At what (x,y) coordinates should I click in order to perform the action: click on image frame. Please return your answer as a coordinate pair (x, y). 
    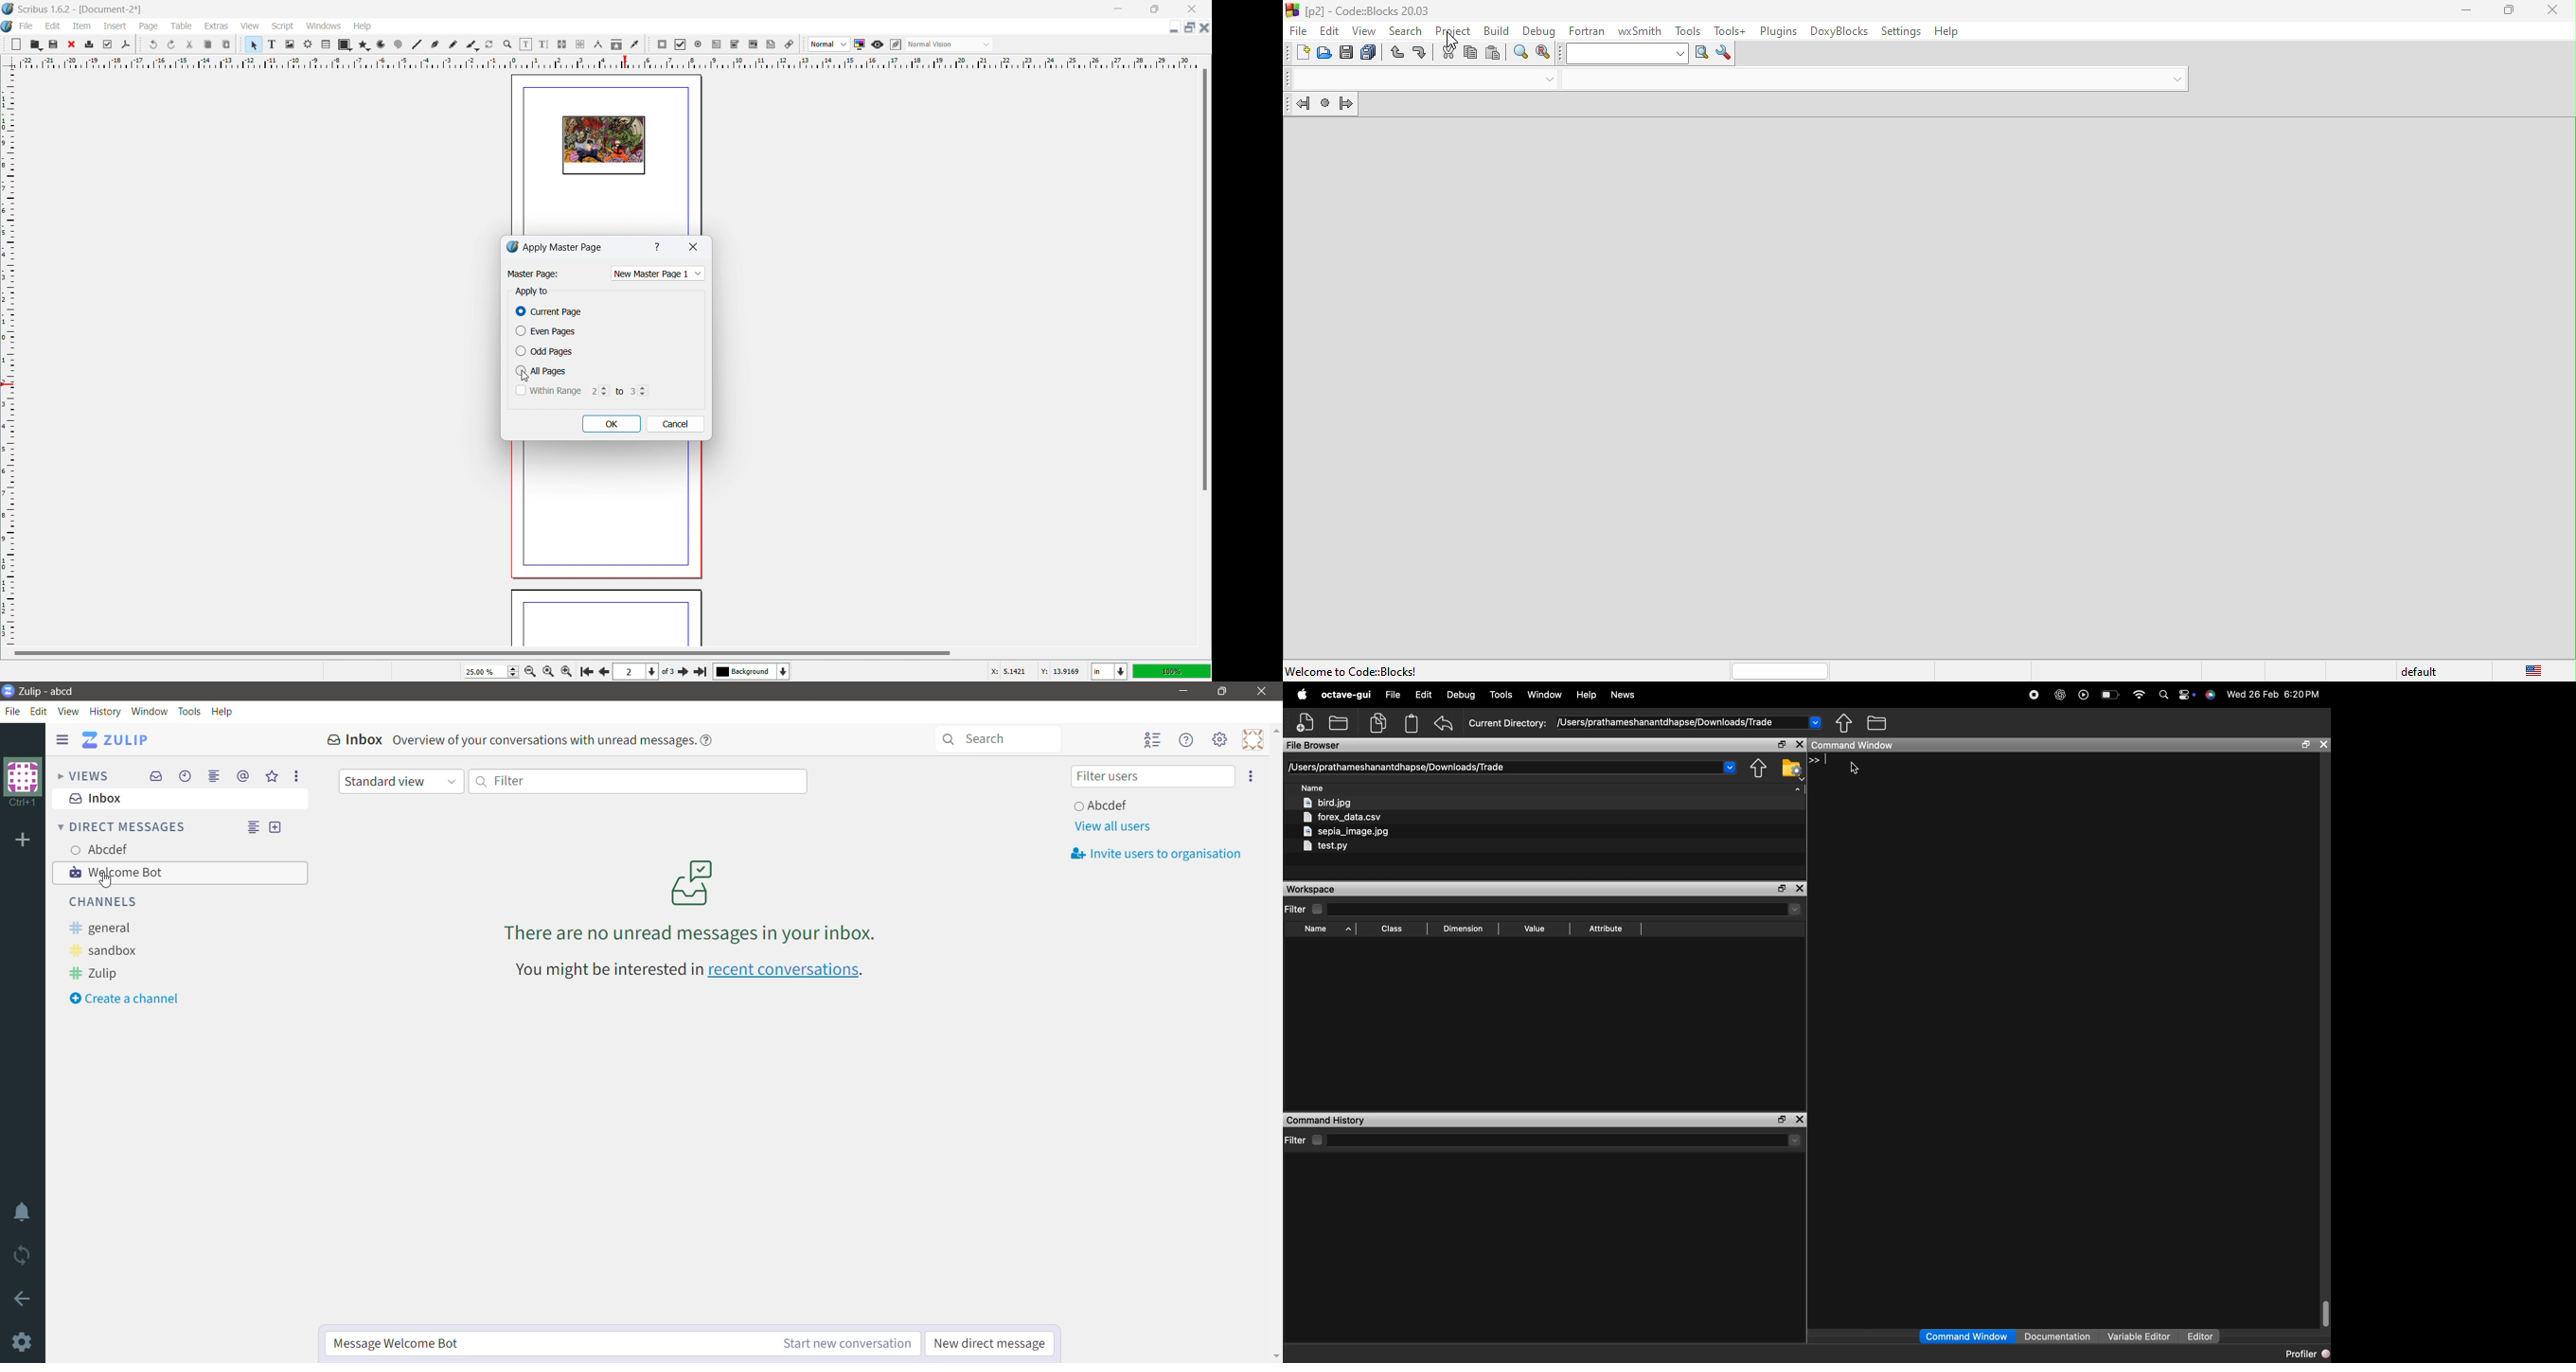
    Looking at the image, I should click on (290, 44).